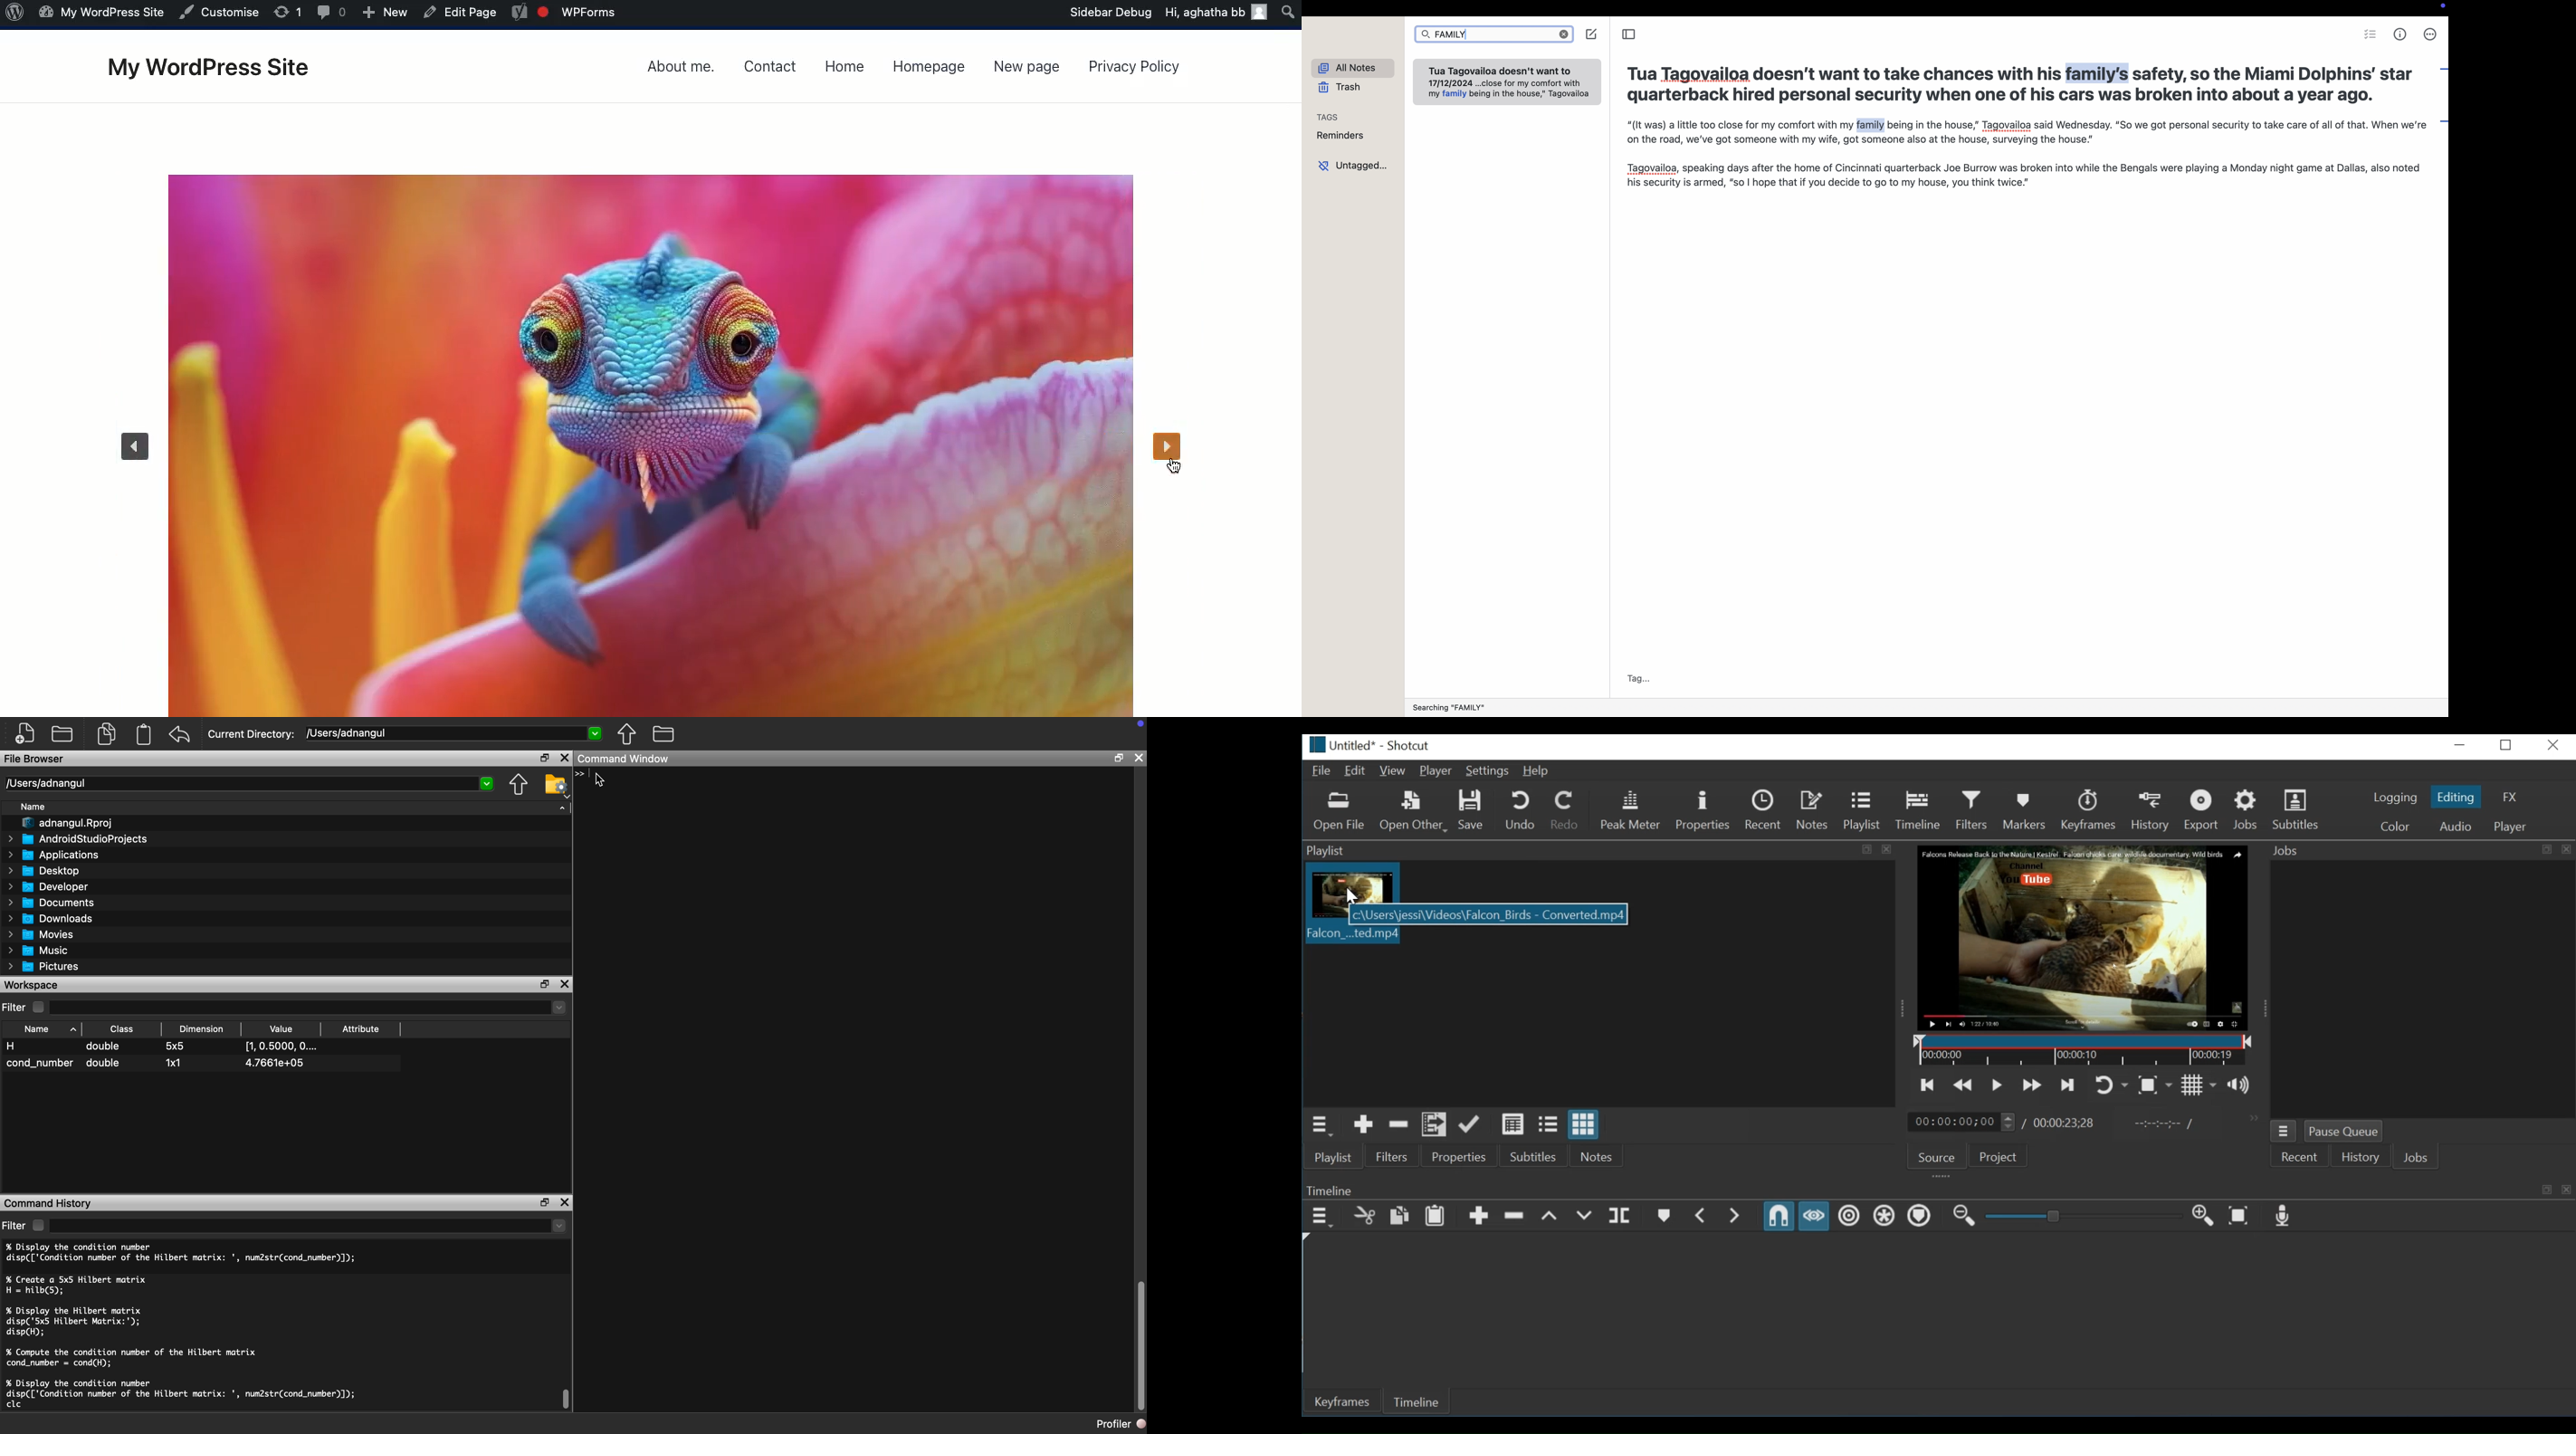 This screenshot has width=2576, height=1456. I want to click on search, so click(1288, 13).